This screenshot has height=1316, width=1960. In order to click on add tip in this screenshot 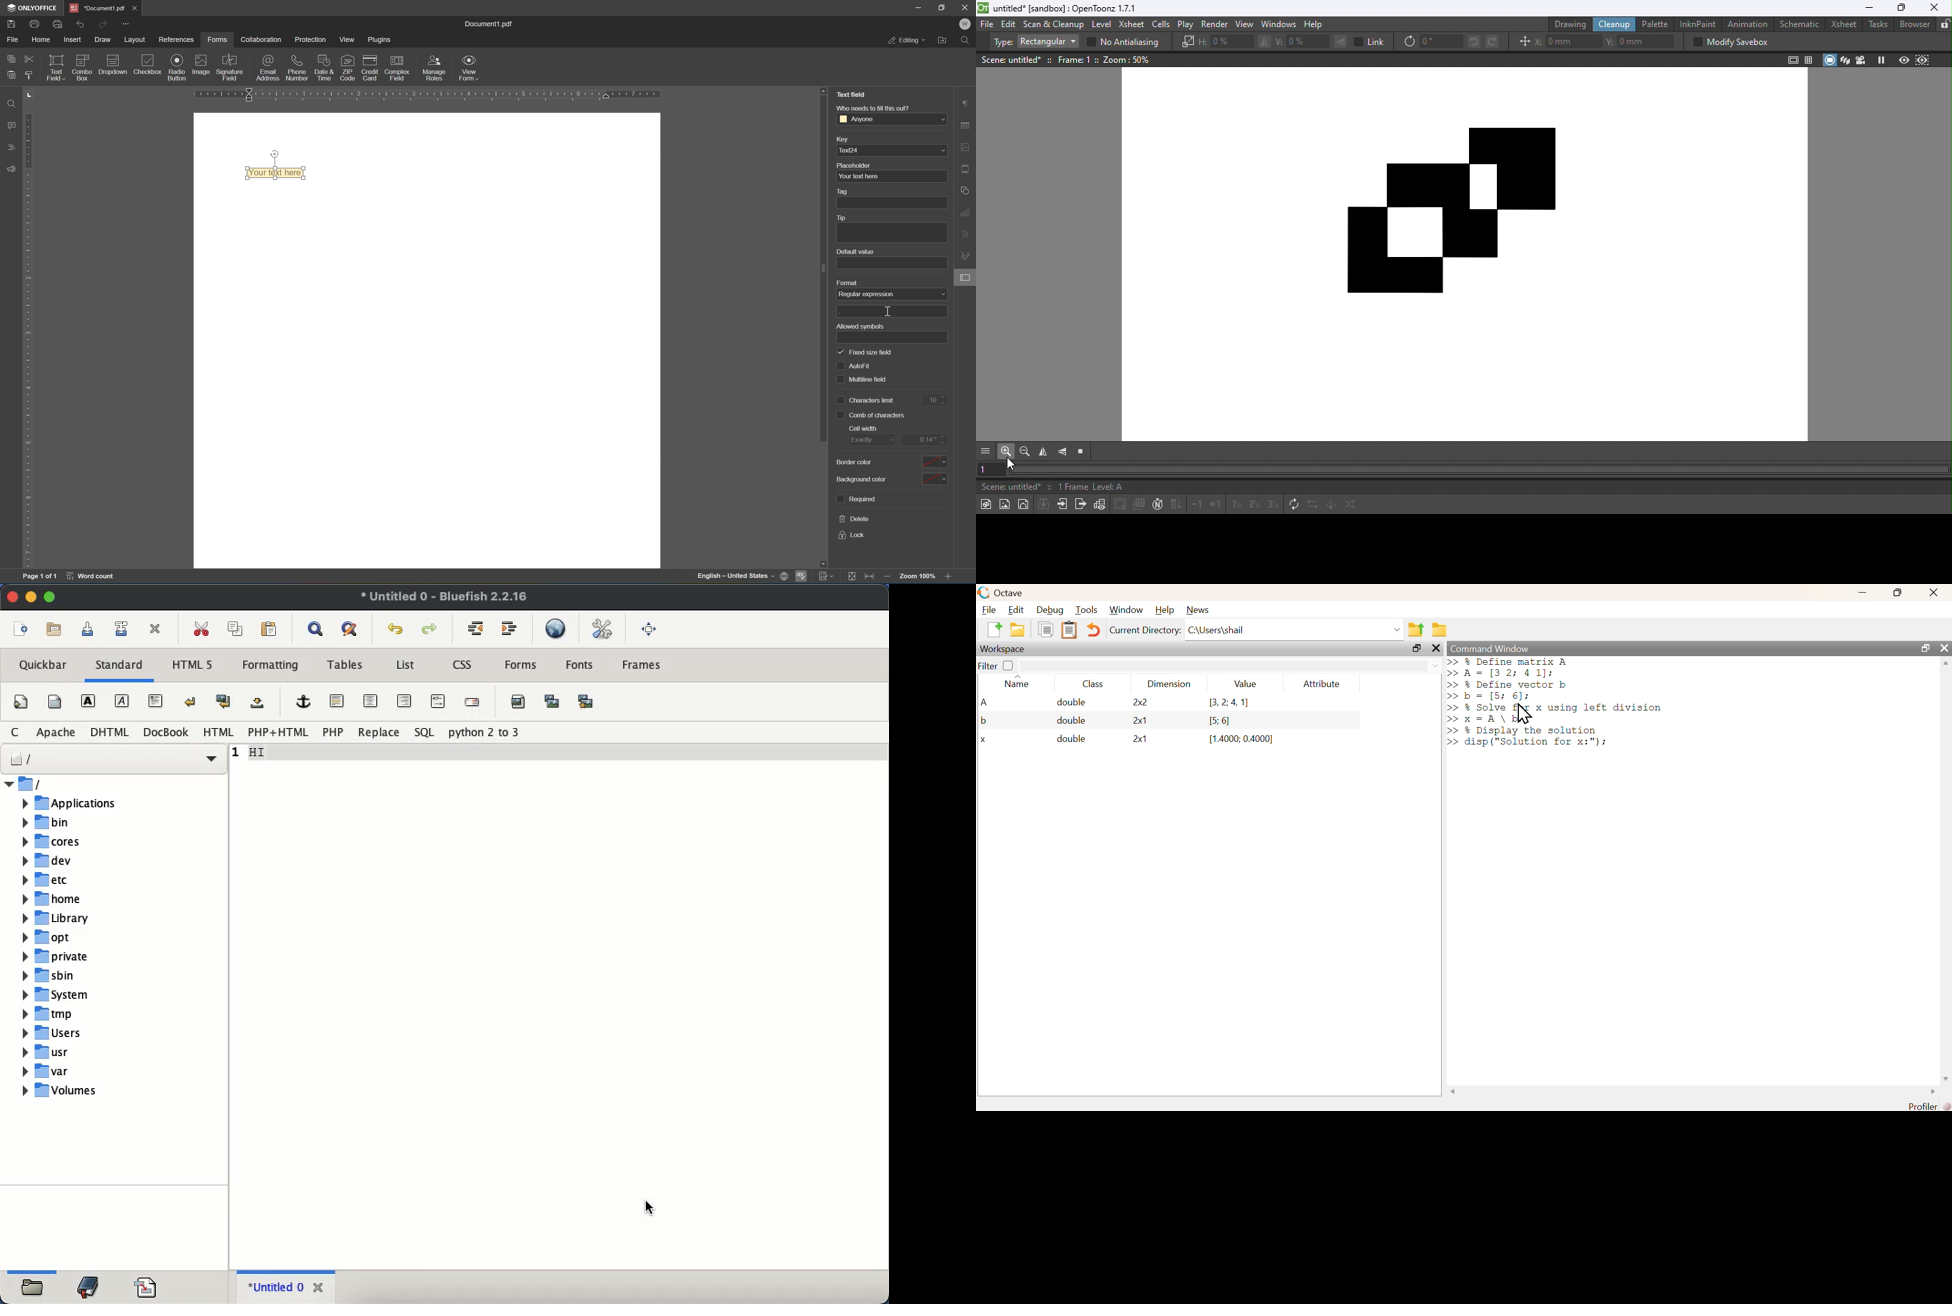, I will do `click(891, 233)`.